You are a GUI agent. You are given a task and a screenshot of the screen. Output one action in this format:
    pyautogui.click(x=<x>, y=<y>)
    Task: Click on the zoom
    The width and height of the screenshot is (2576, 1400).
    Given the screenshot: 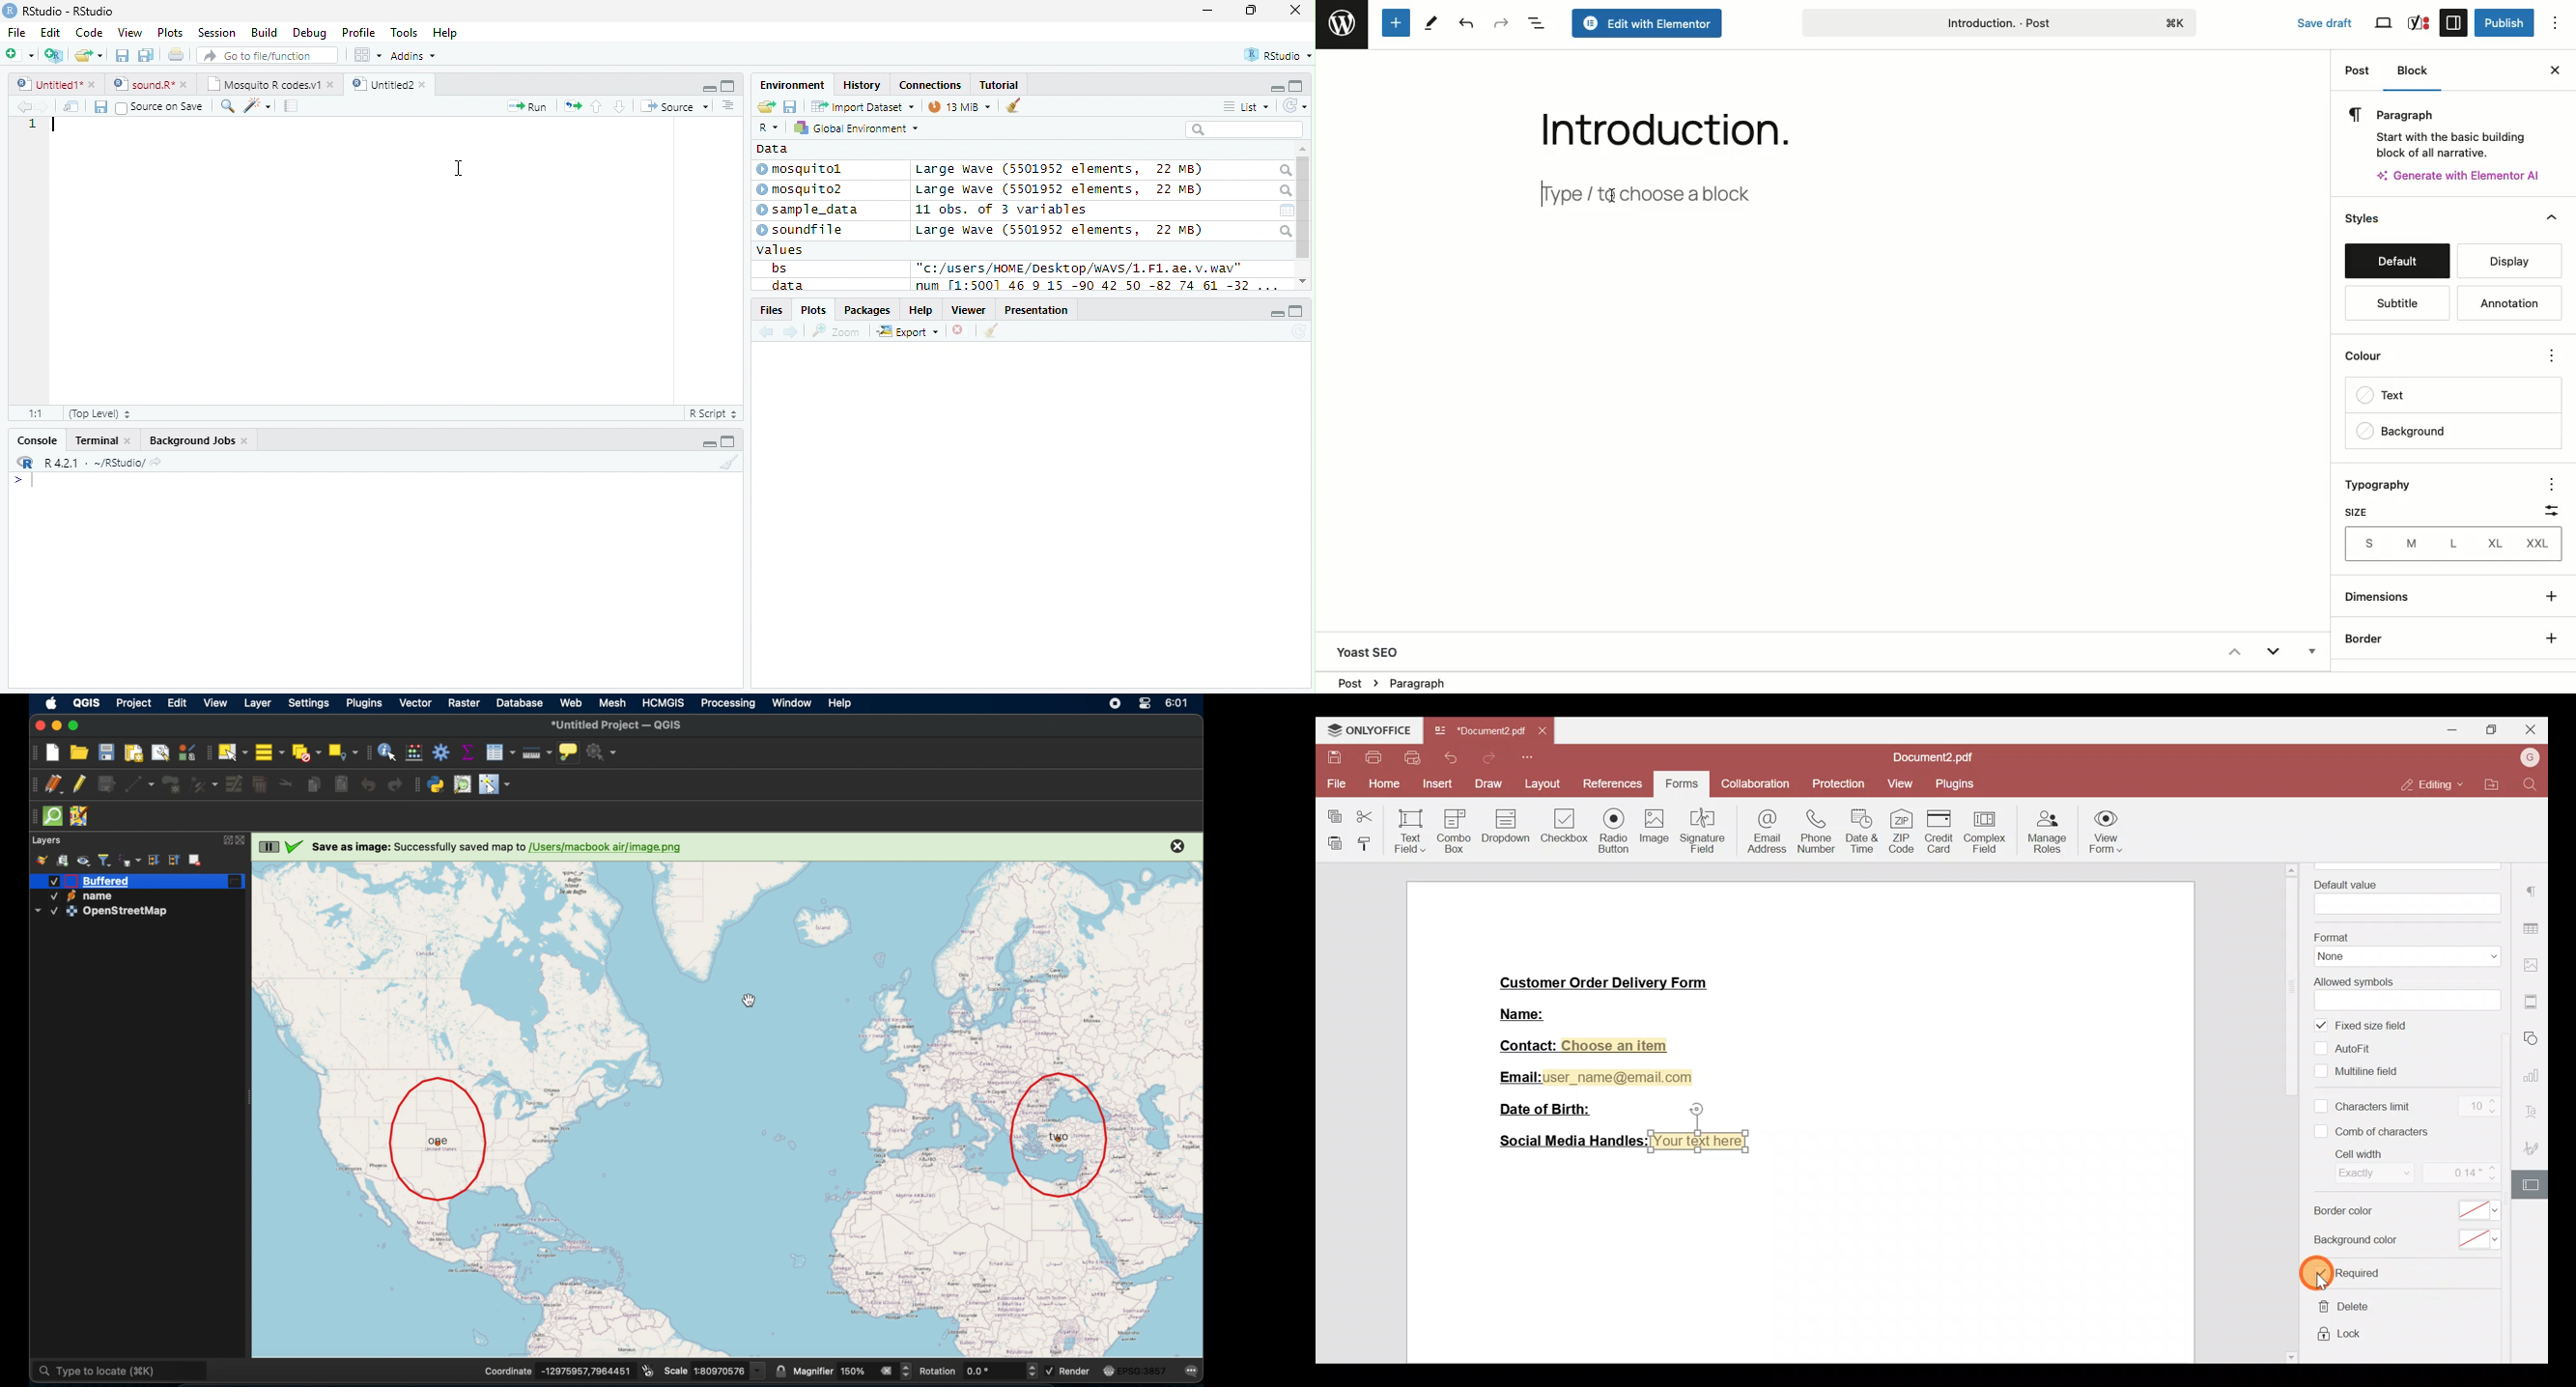 What is the action you would take?
    pyautogui.click(x=836, y=330)
    